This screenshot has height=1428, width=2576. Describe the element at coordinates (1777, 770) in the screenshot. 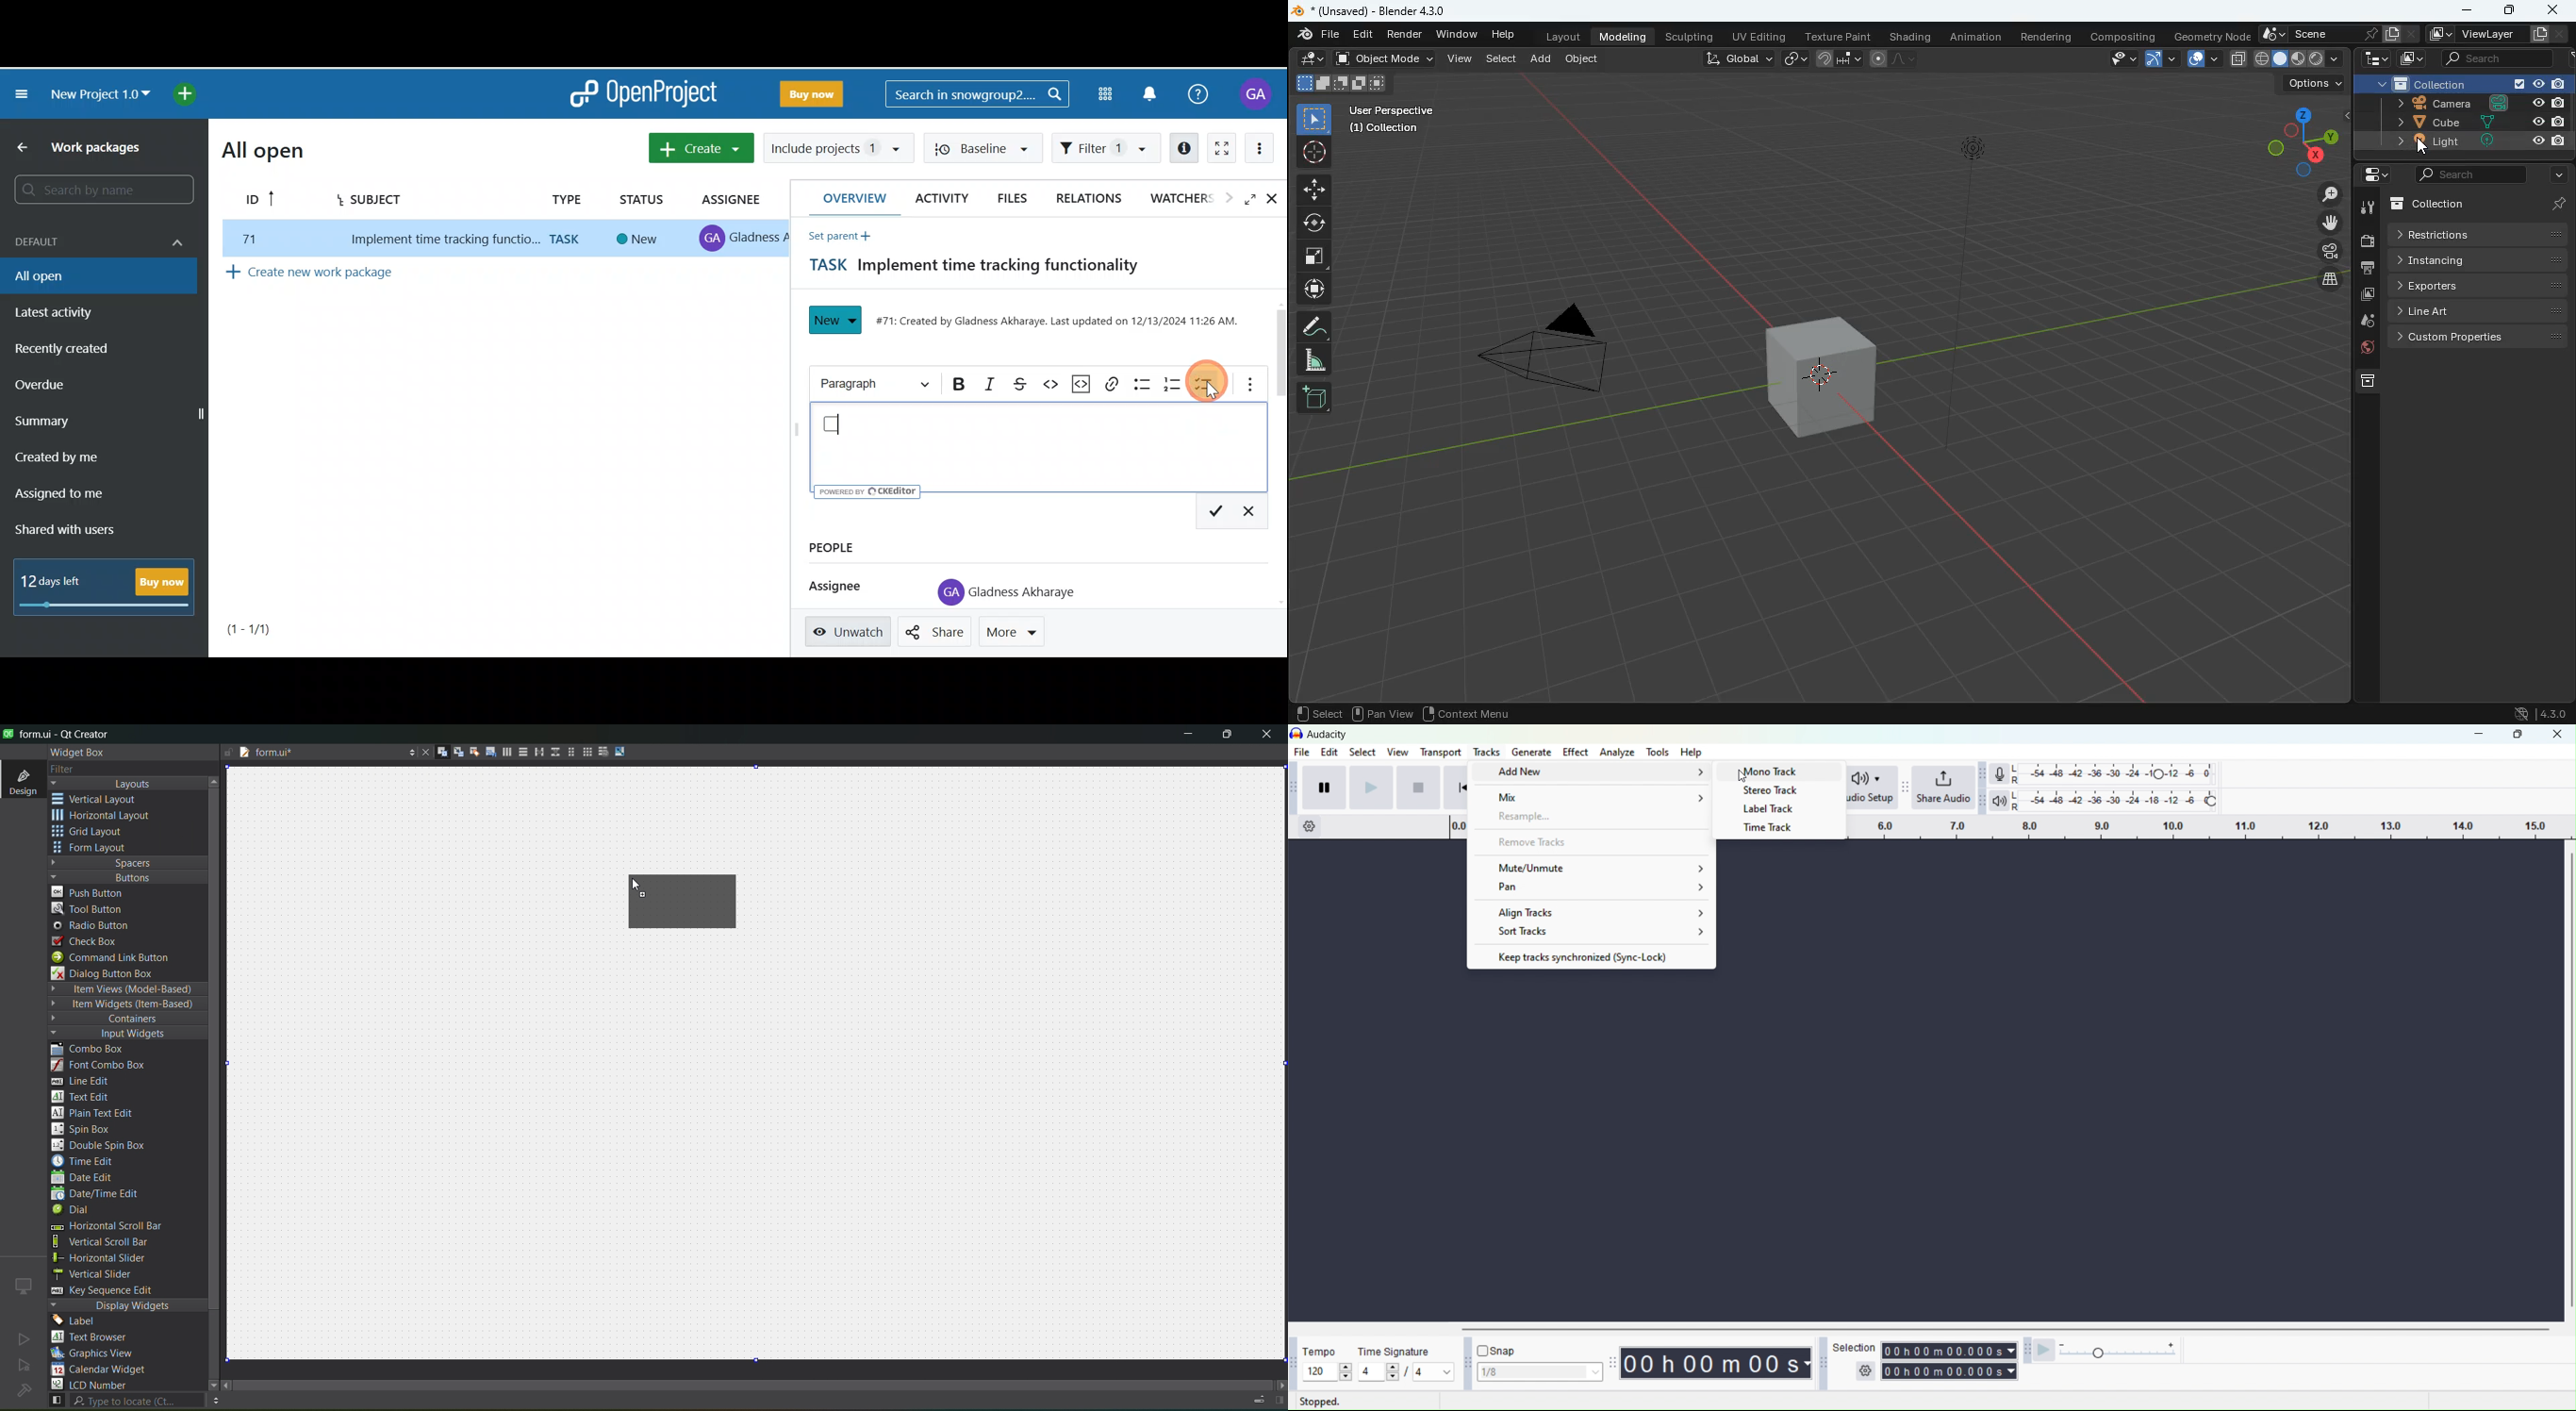

I see `Mono track` at that location.